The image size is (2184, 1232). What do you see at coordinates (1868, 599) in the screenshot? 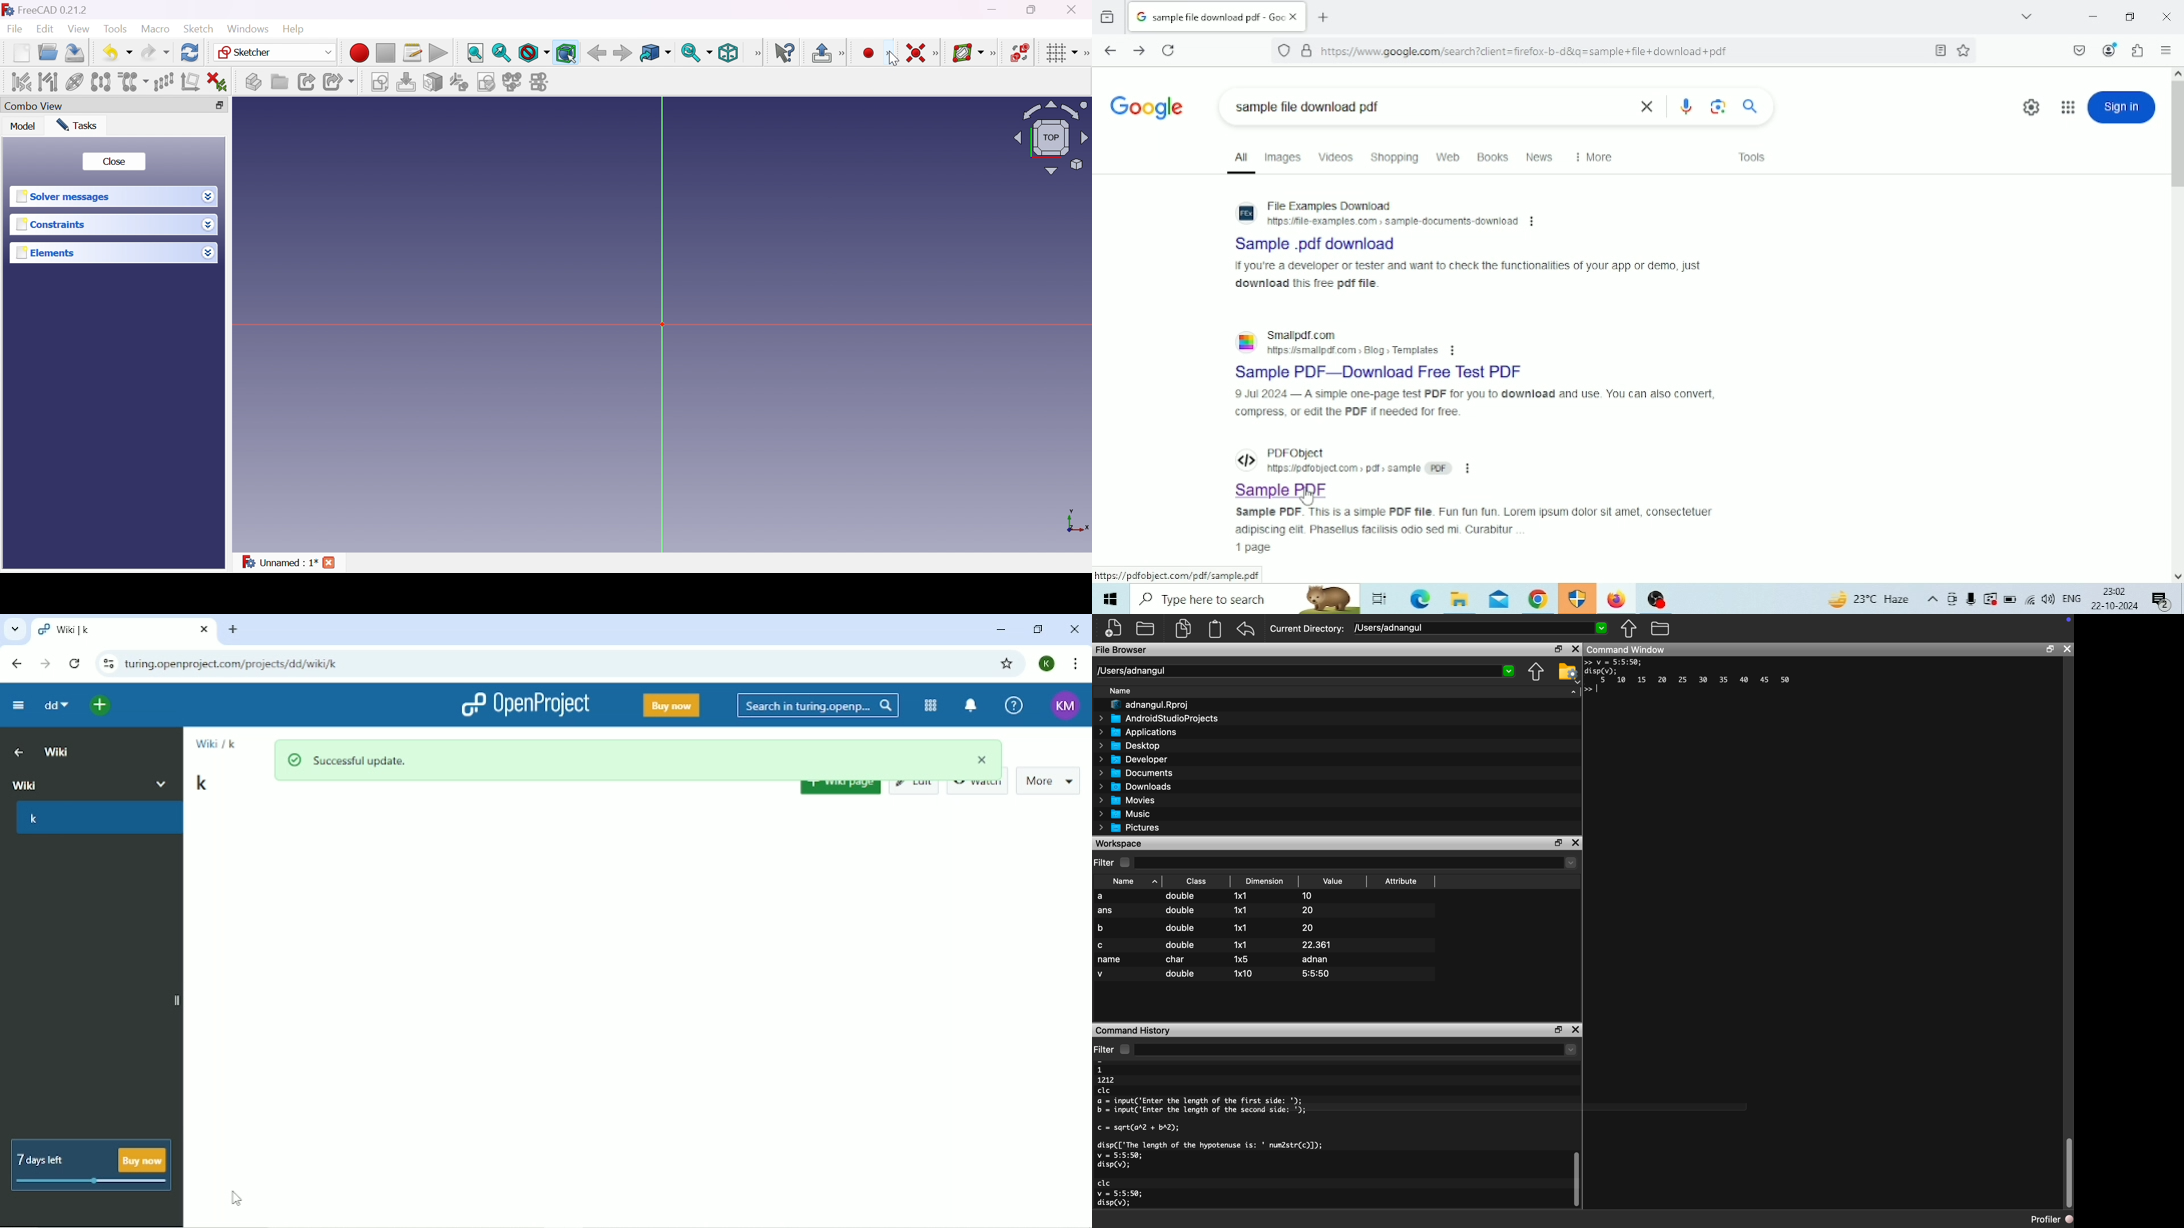
I see `Temperature` at bounding box center [1868, 599].